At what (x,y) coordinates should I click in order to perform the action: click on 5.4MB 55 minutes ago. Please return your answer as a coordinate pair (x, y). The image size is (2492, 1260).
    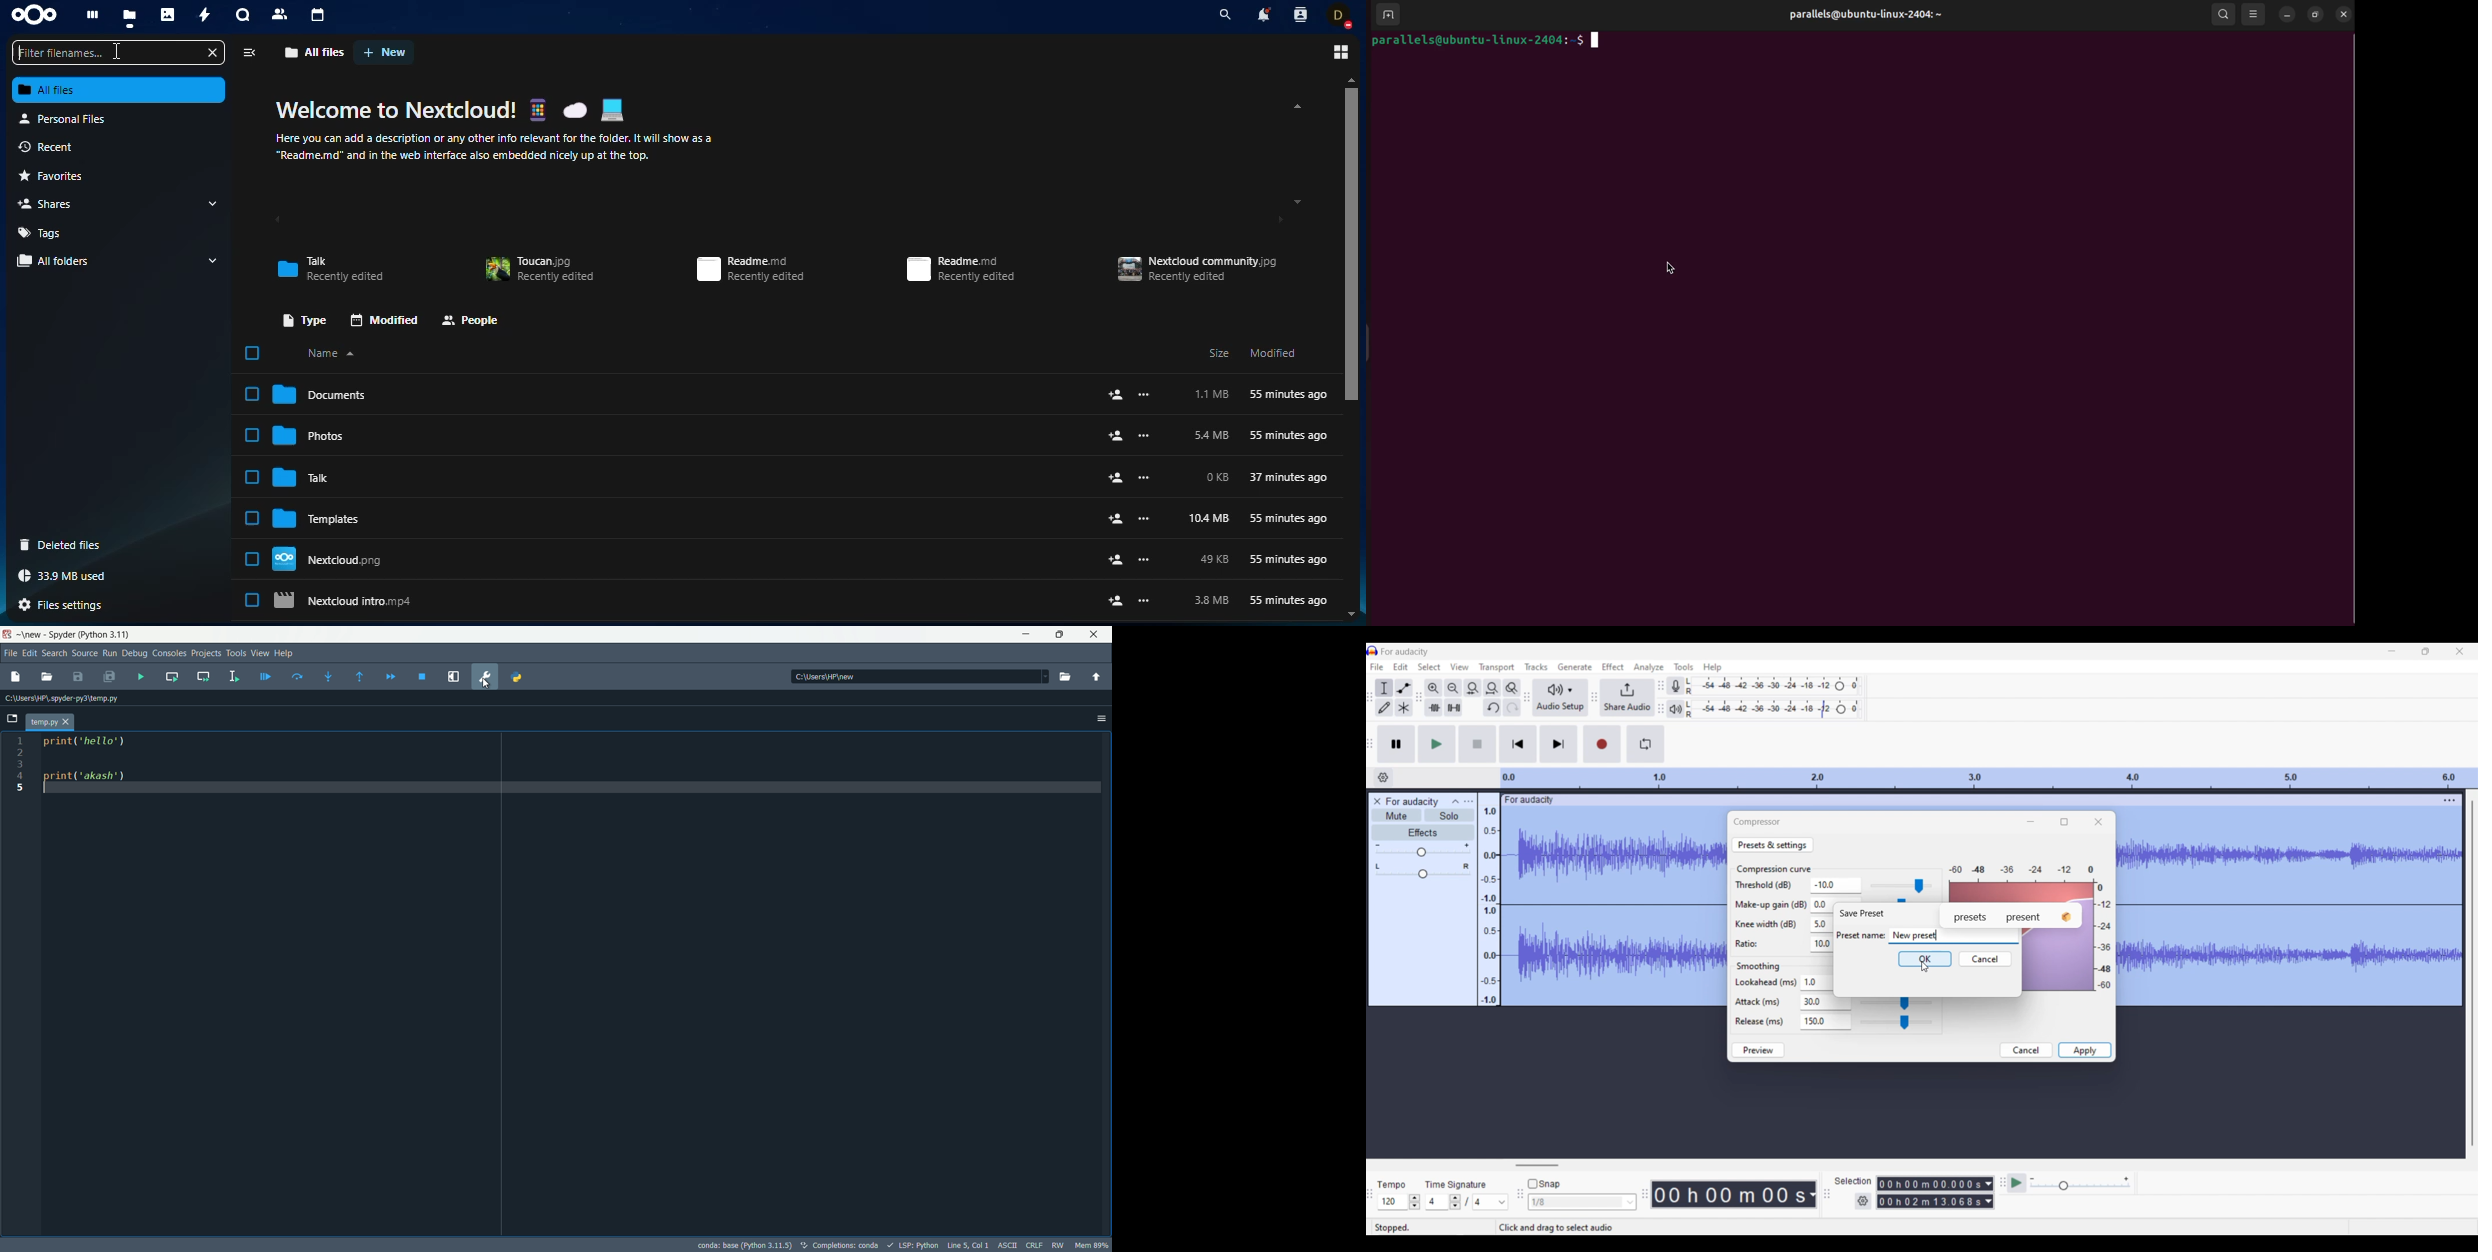
    Looking at the image, I should click on (1260, 436).